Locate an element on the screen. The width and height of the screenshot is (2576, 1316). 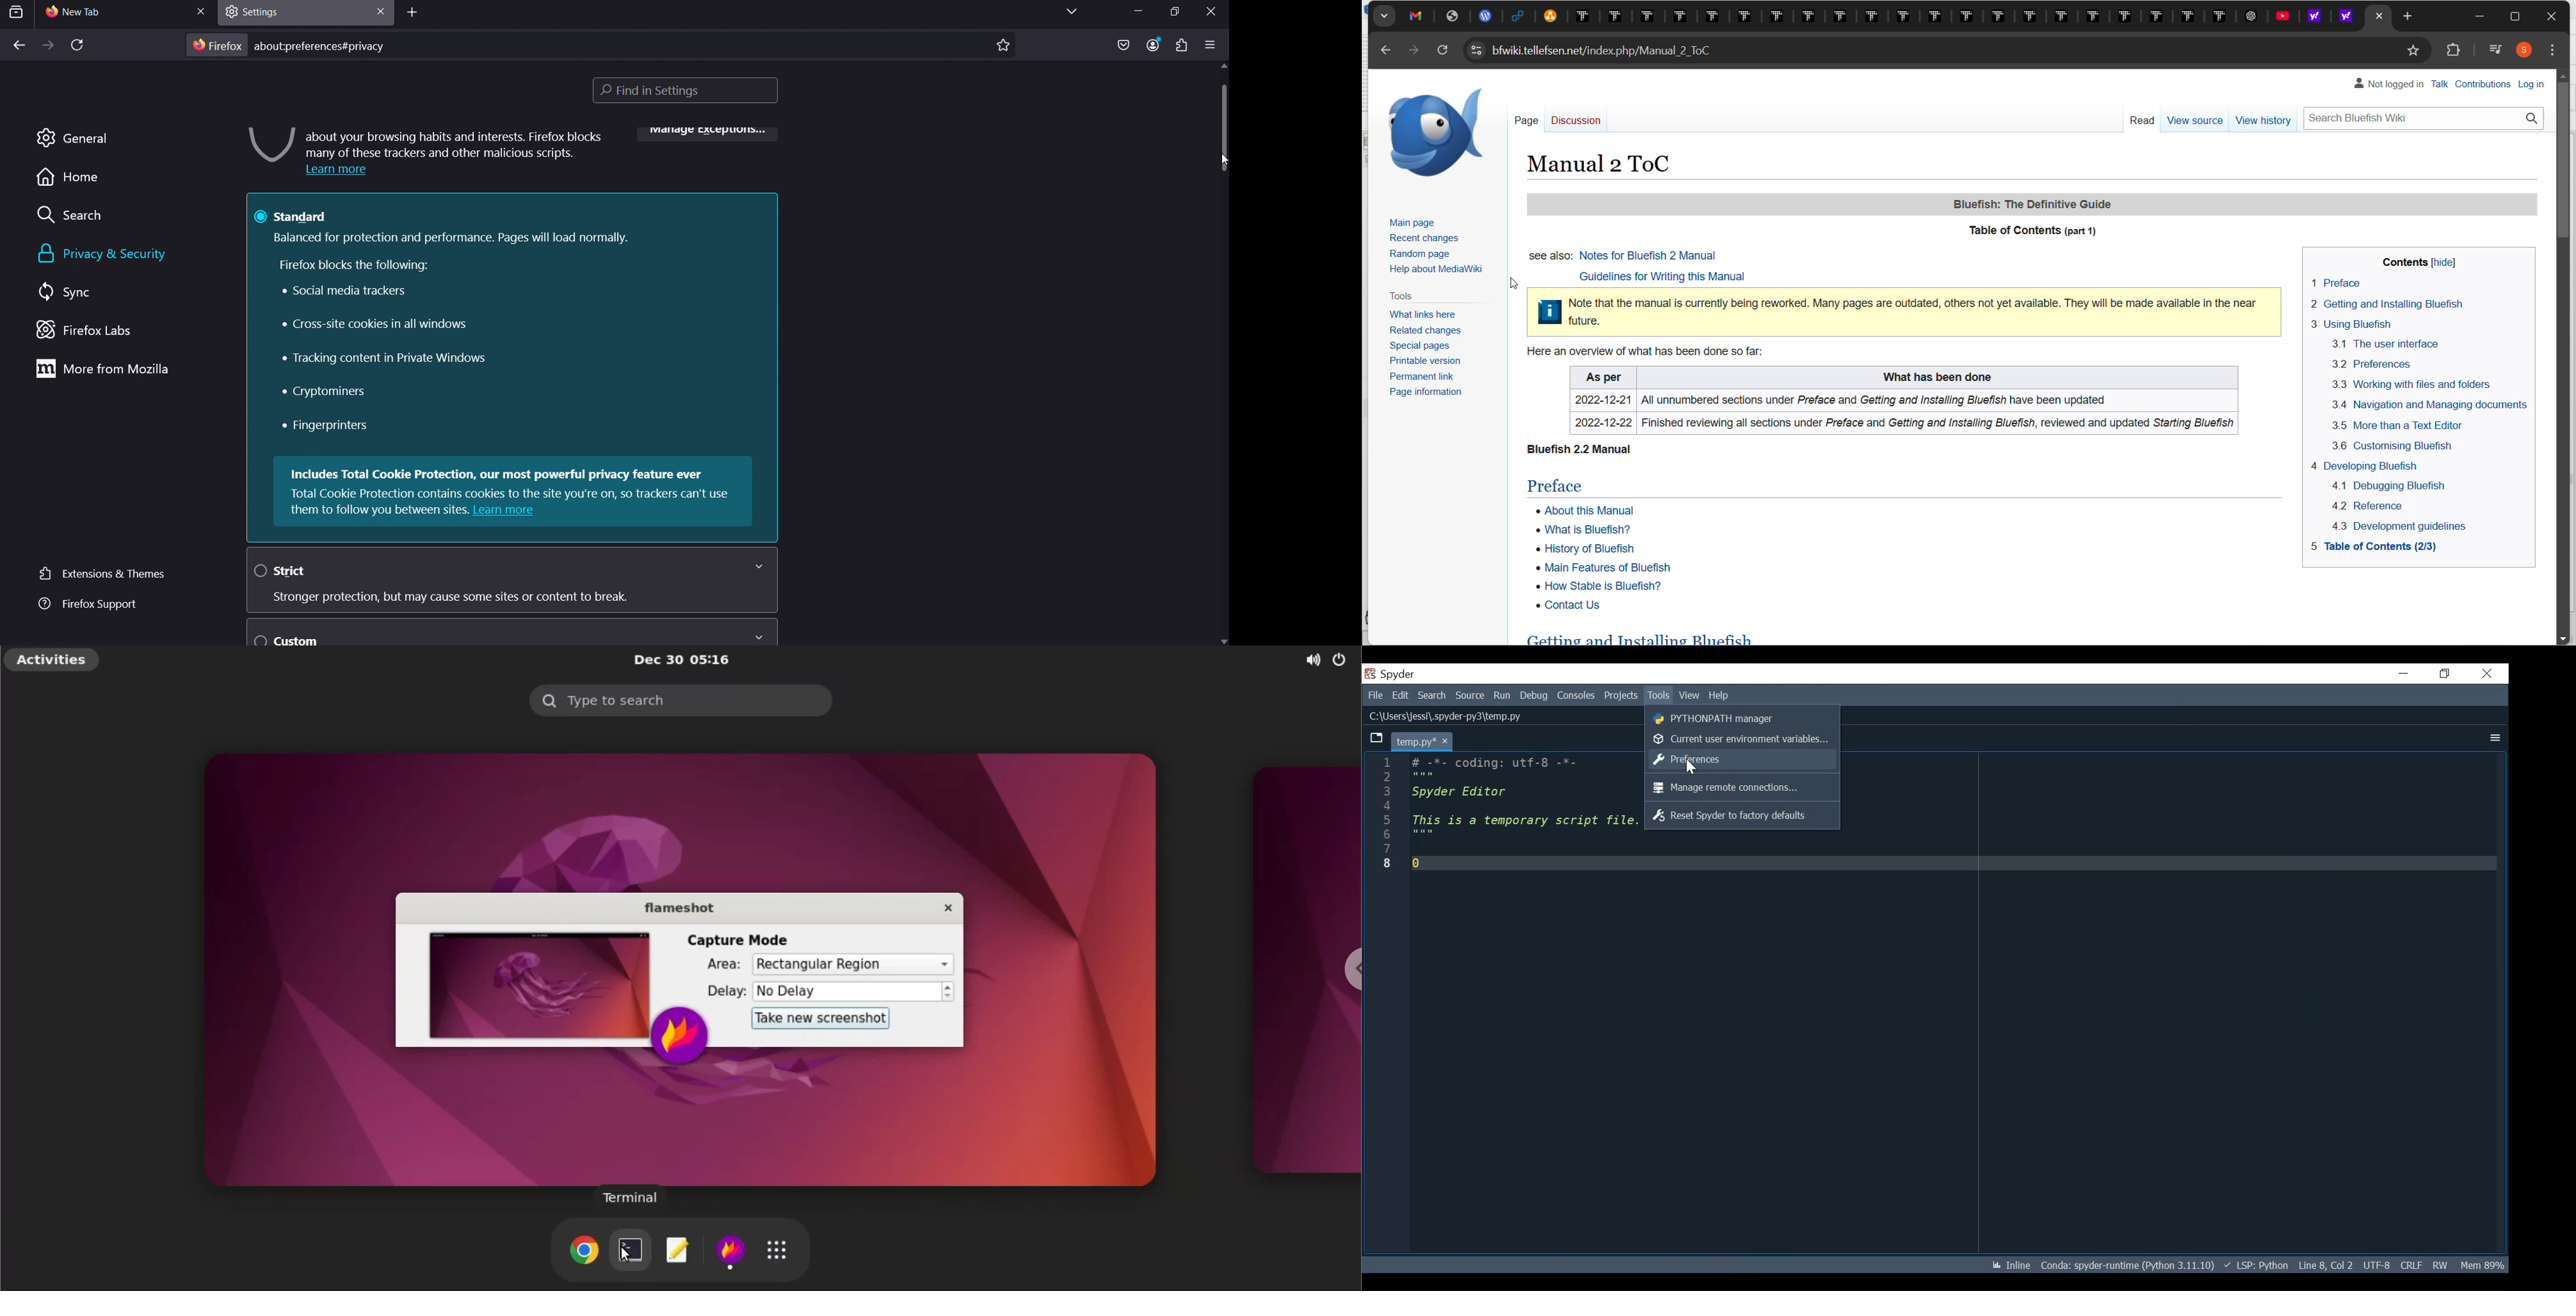
Manage remote connections is located at coordinates (1745, 788).